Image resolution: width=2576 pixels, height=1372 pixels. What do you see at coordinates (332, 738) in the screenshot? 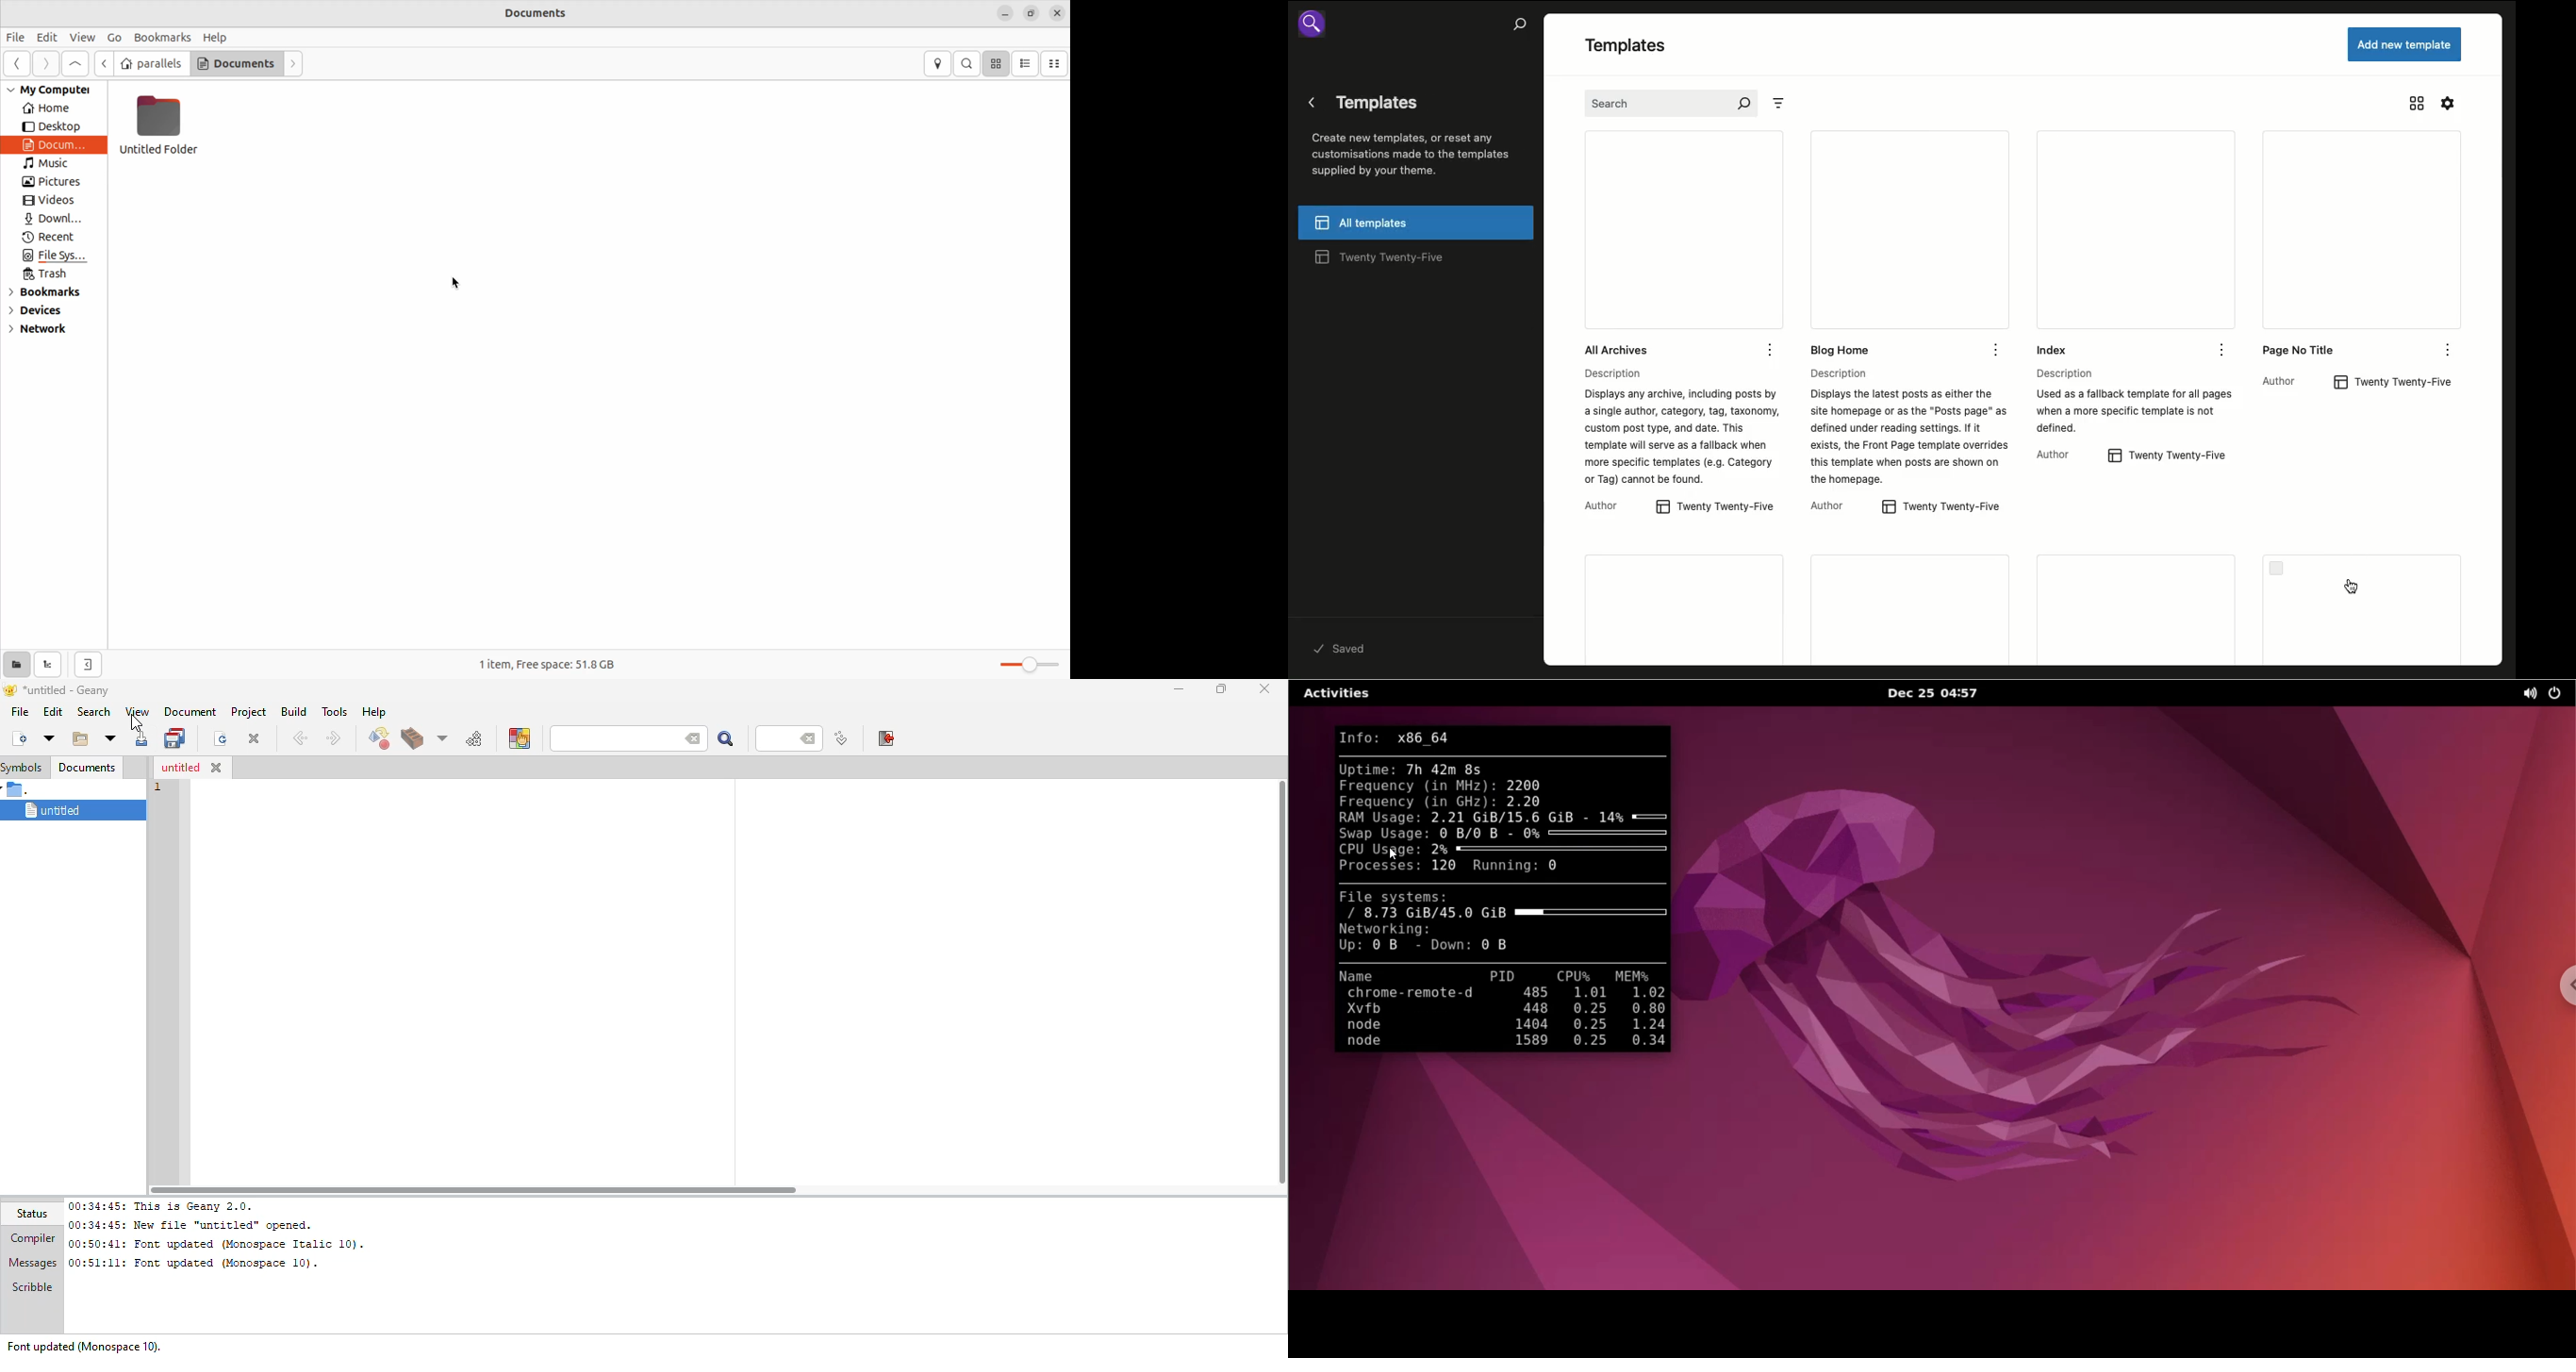
I see `next` at bounding box center [332, 738].